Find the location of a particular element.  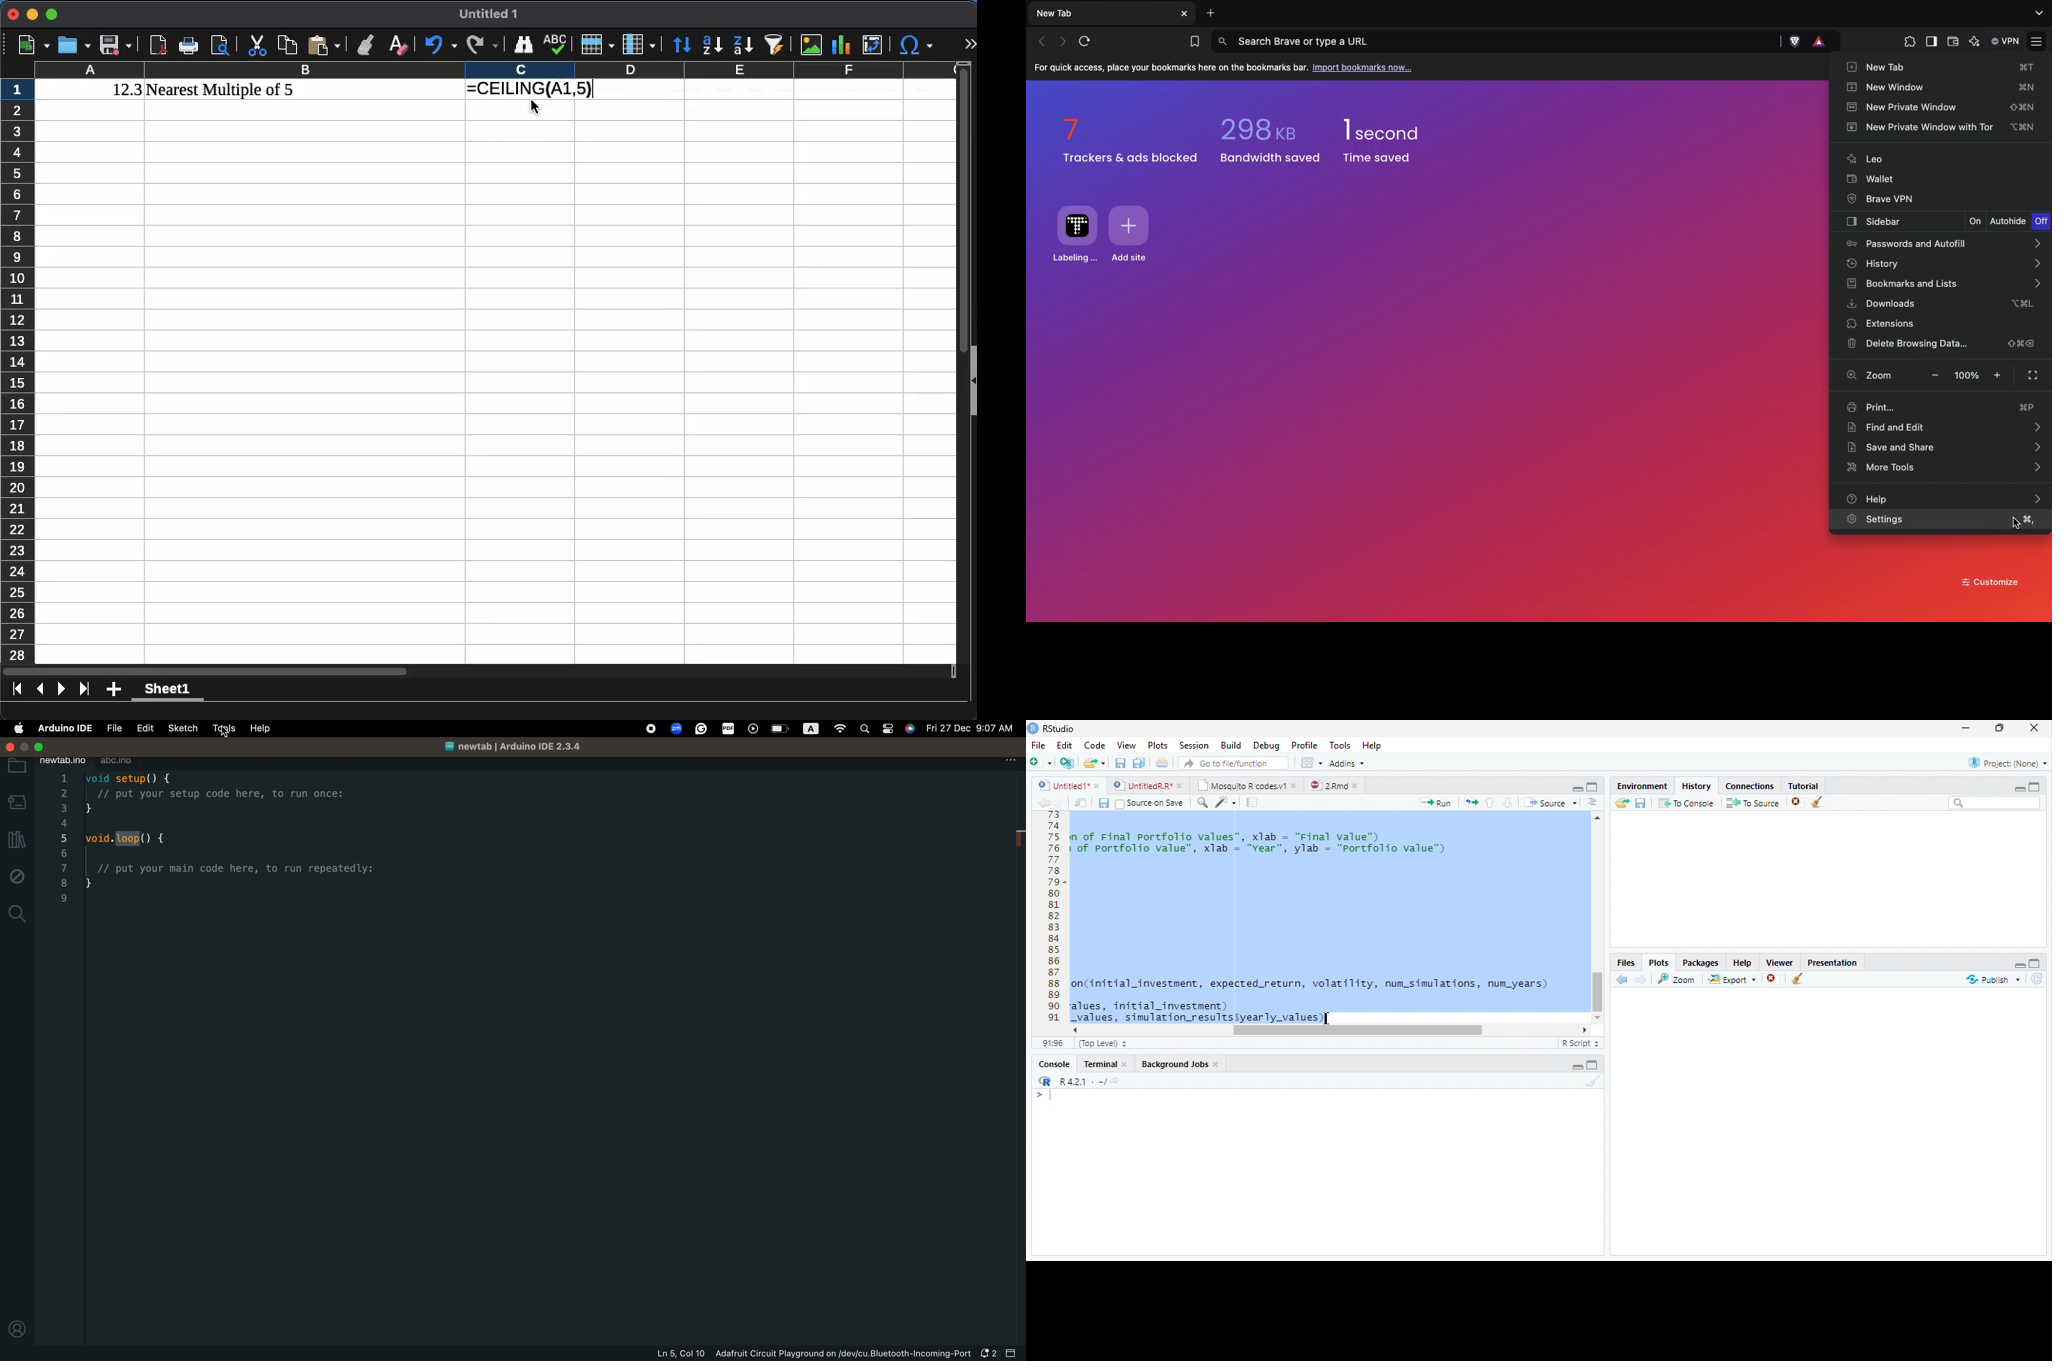

Plots is located at coordinates (1659, 962).